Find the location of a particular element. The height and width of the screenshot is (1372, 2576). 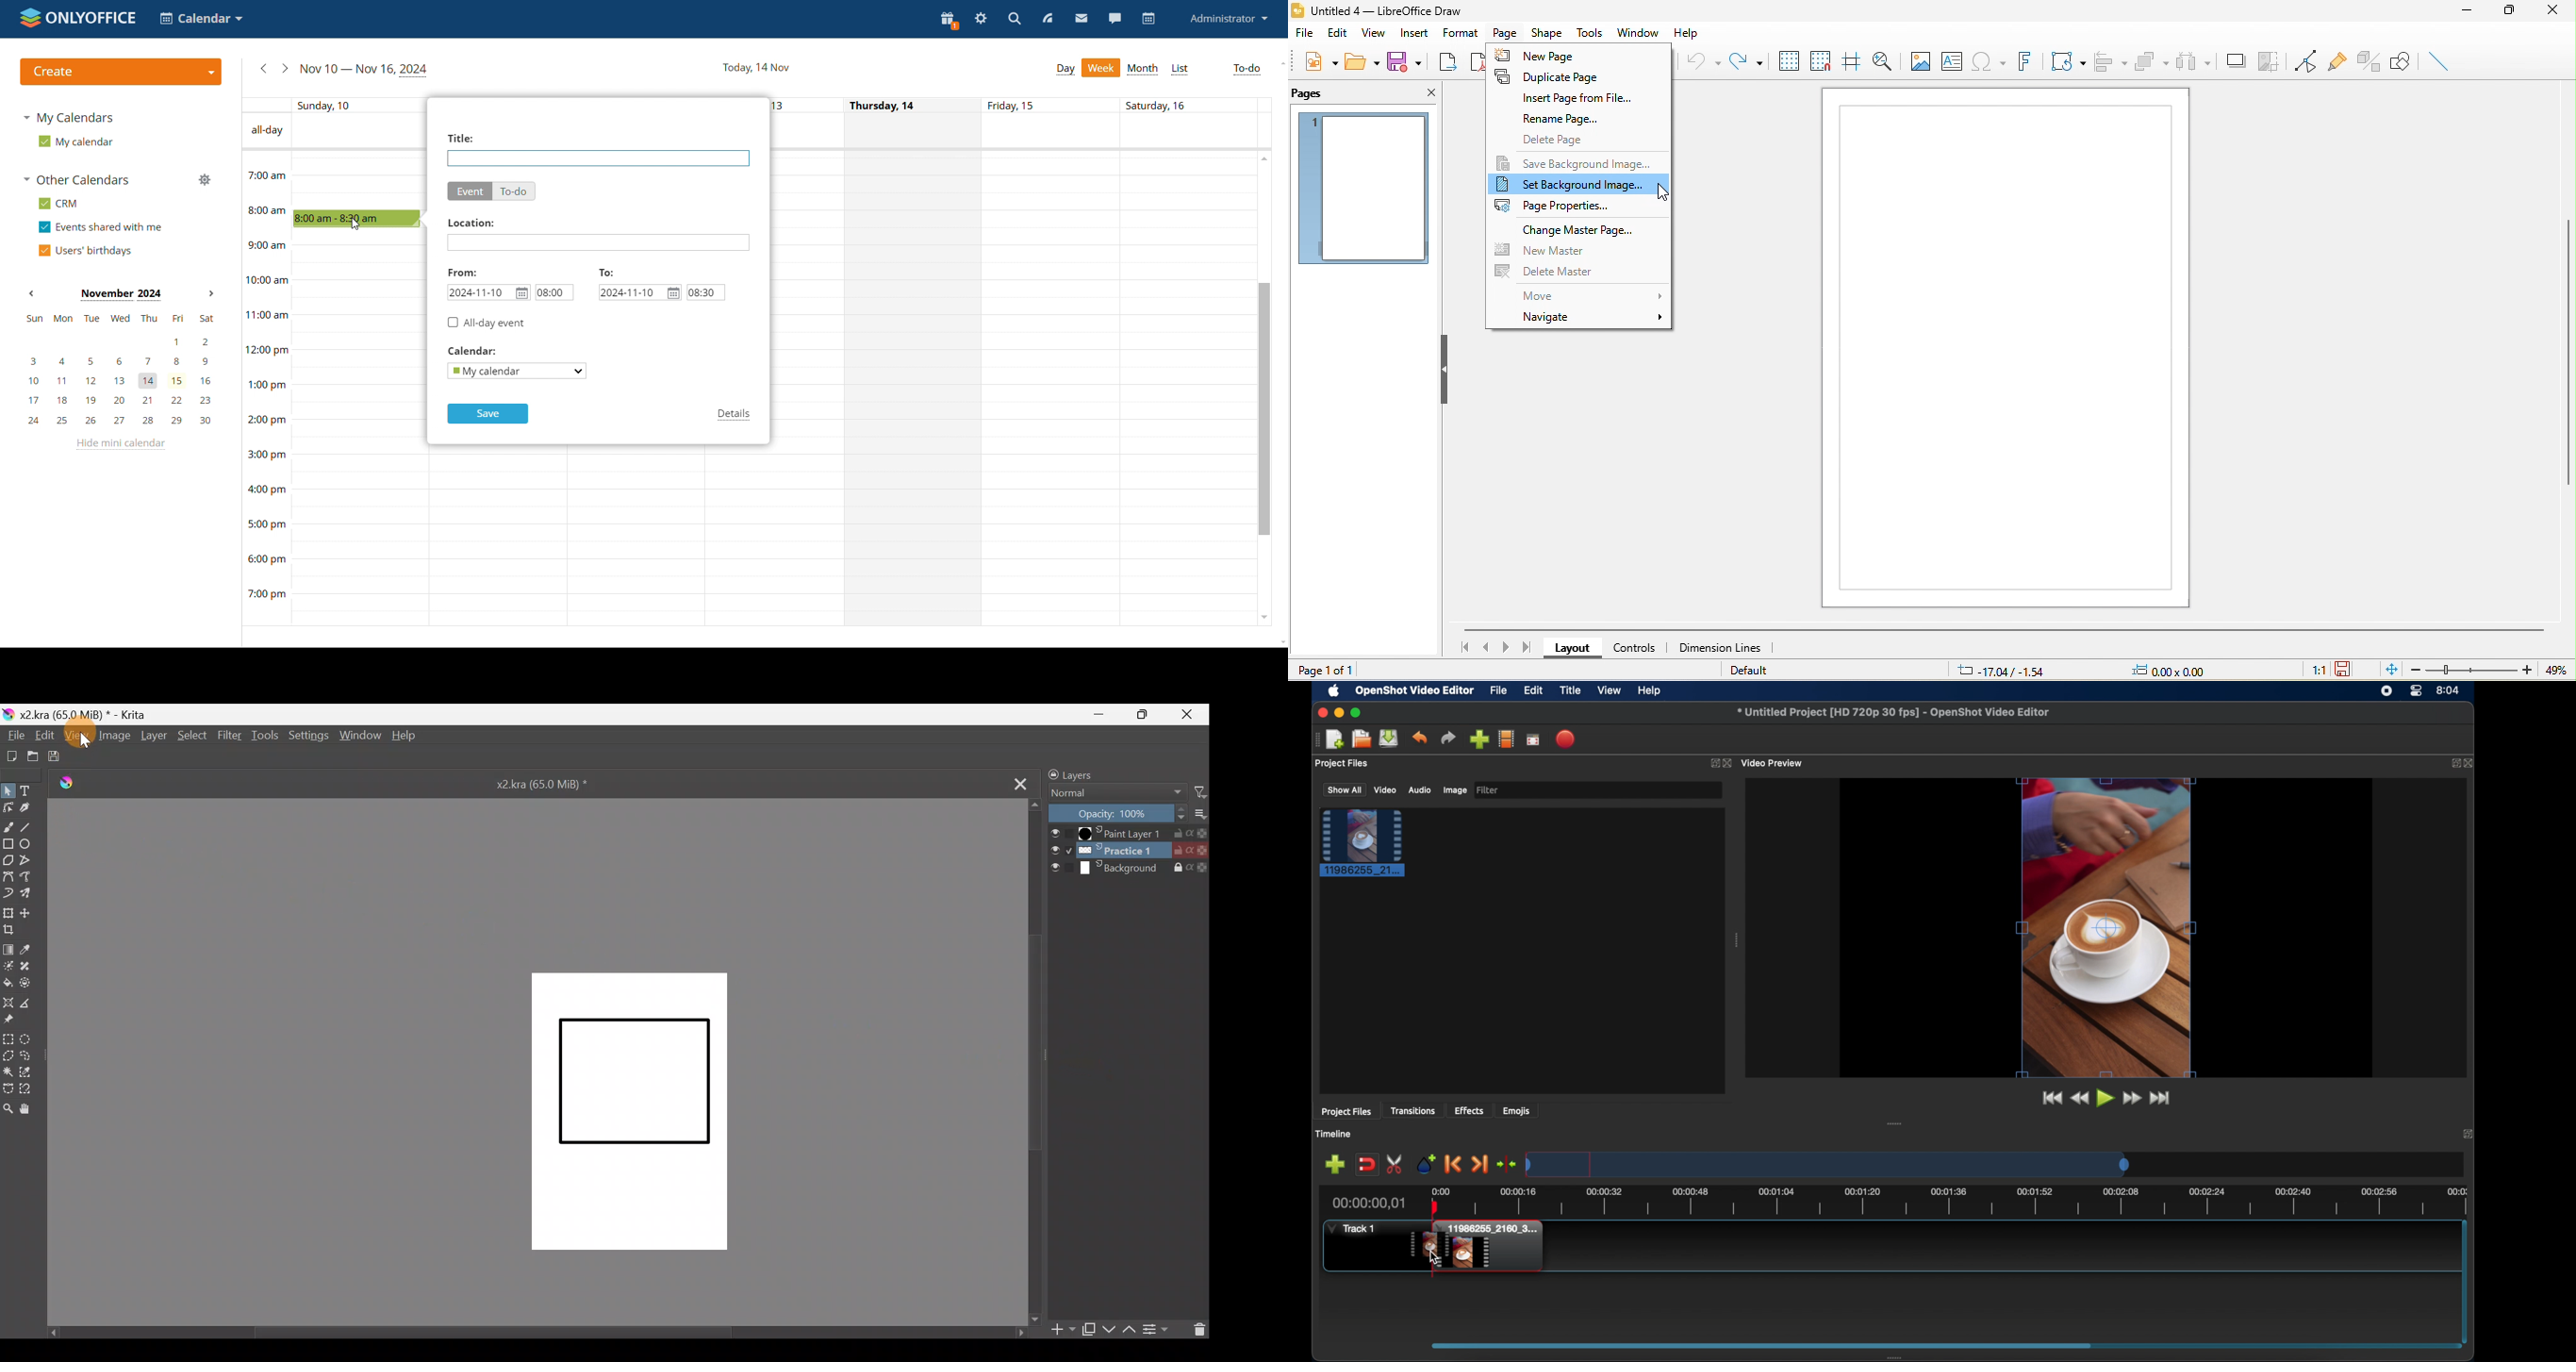

time of the day is located at coordinates (262, 362).